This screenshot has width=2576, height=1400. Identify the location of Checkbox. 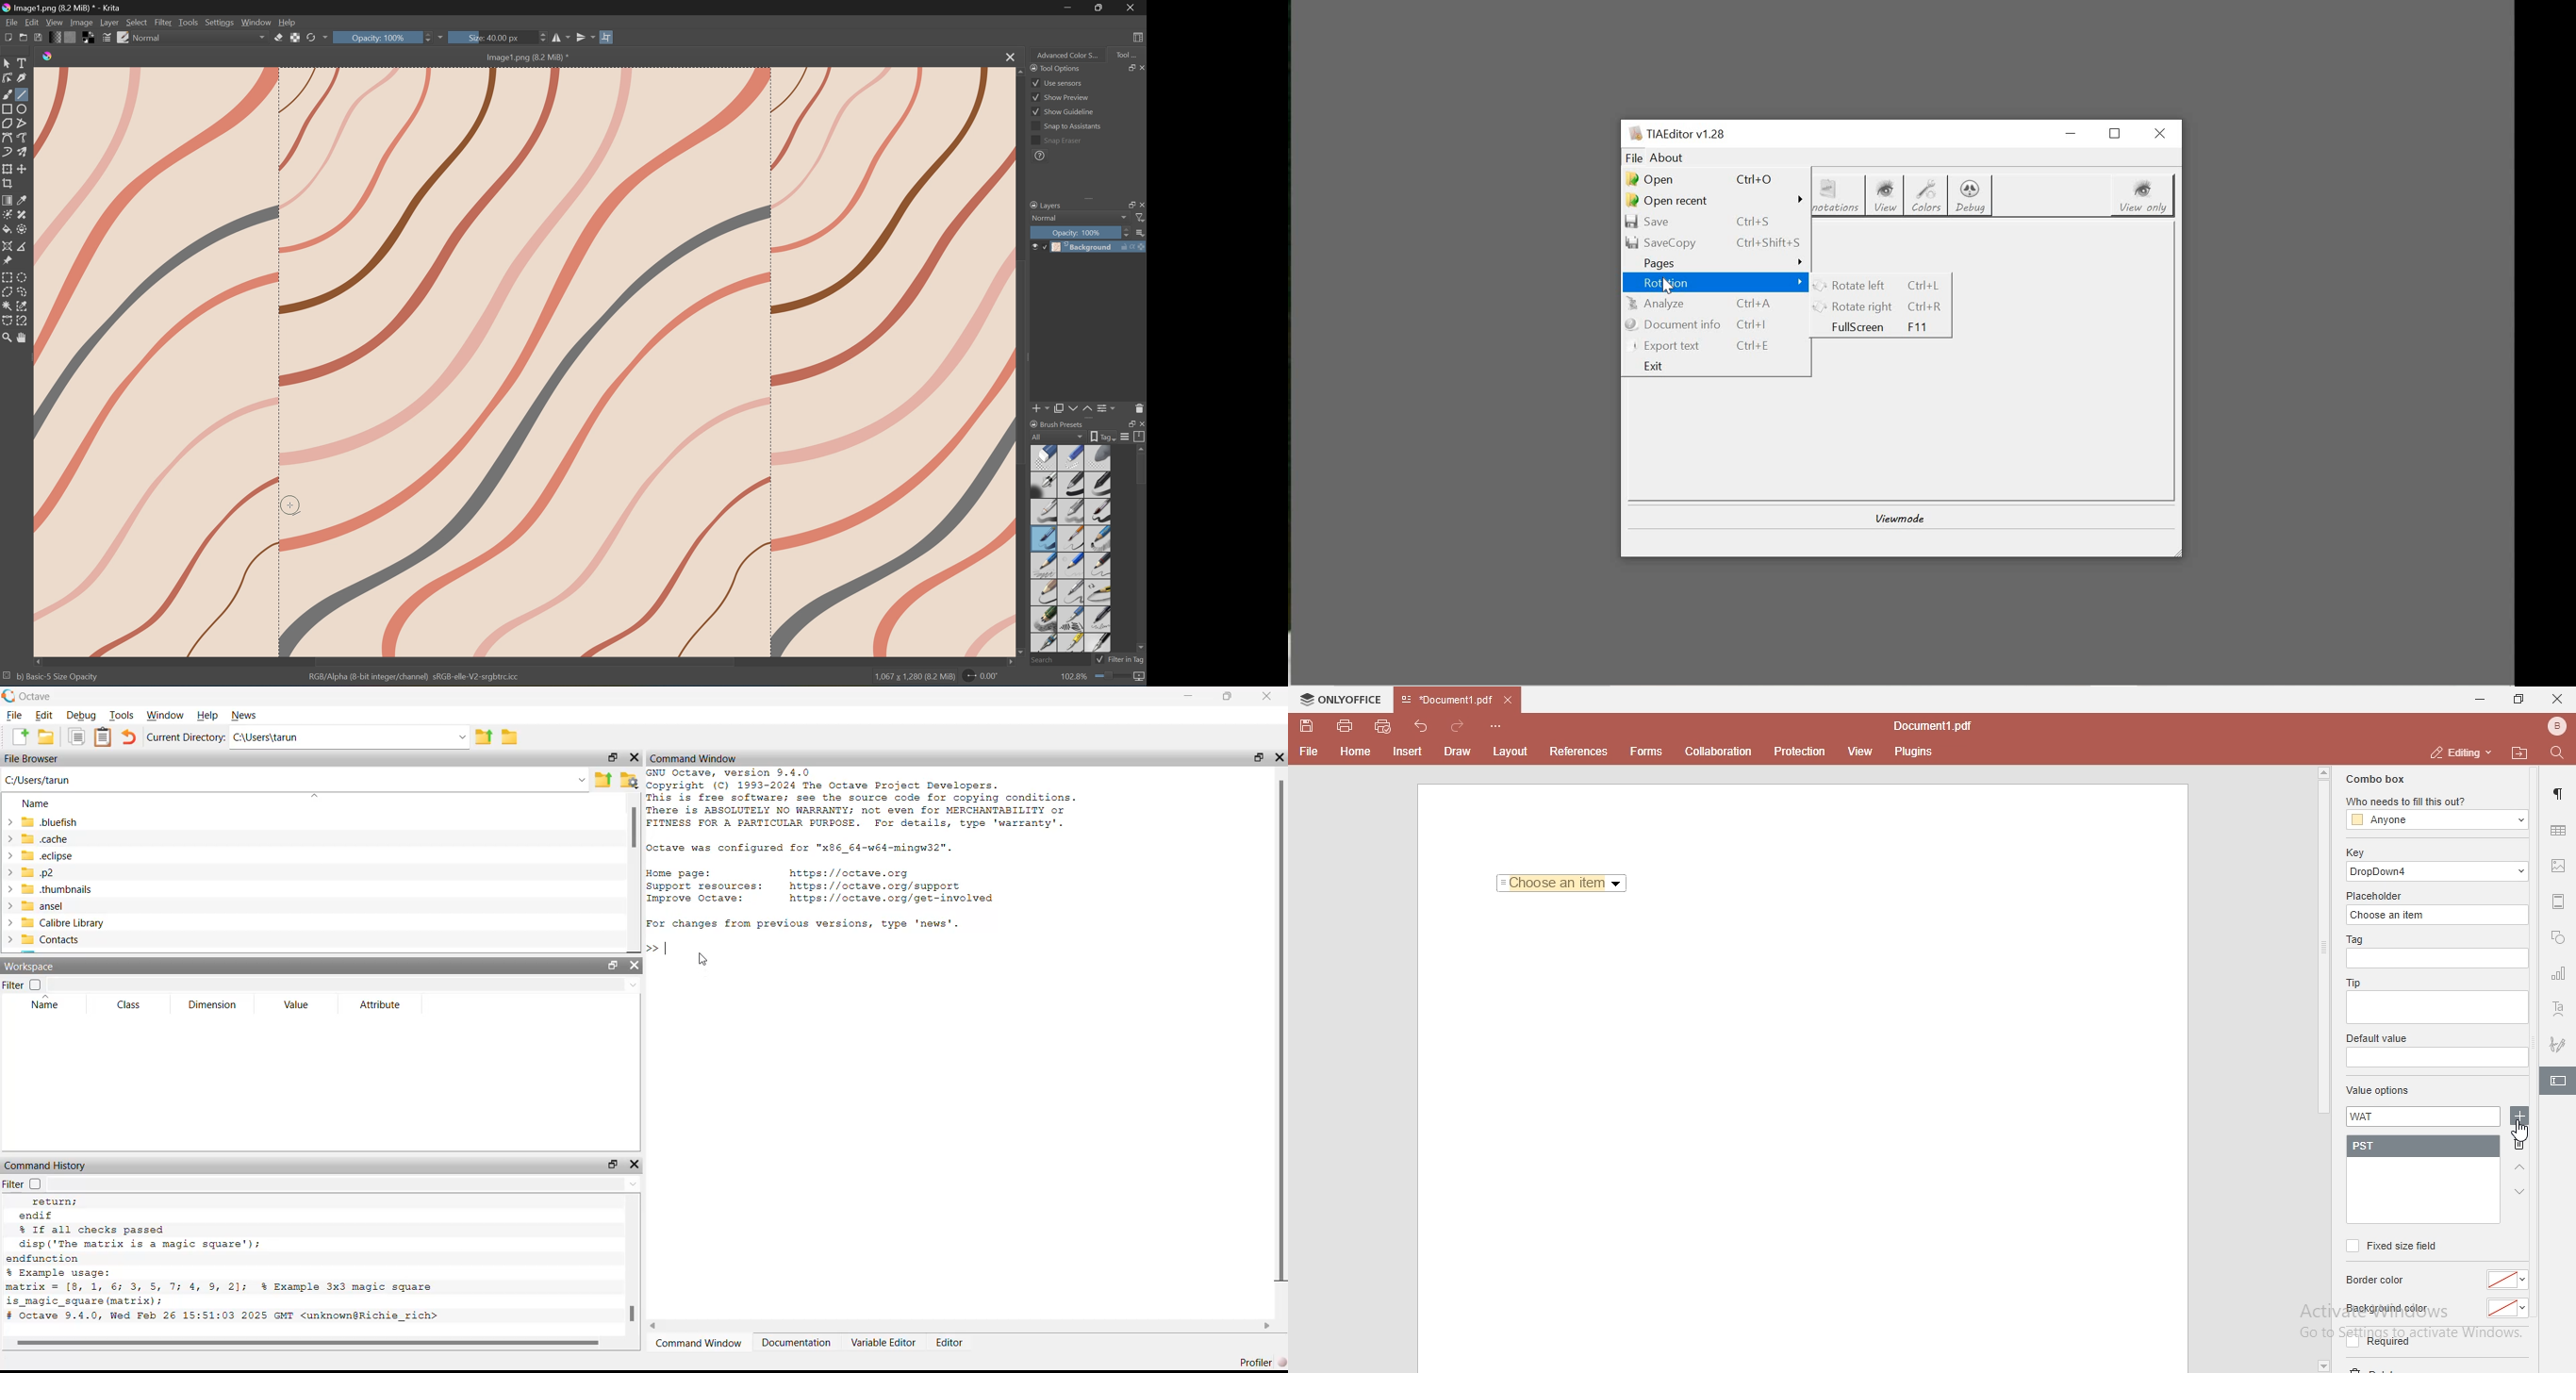
(1099, 659).